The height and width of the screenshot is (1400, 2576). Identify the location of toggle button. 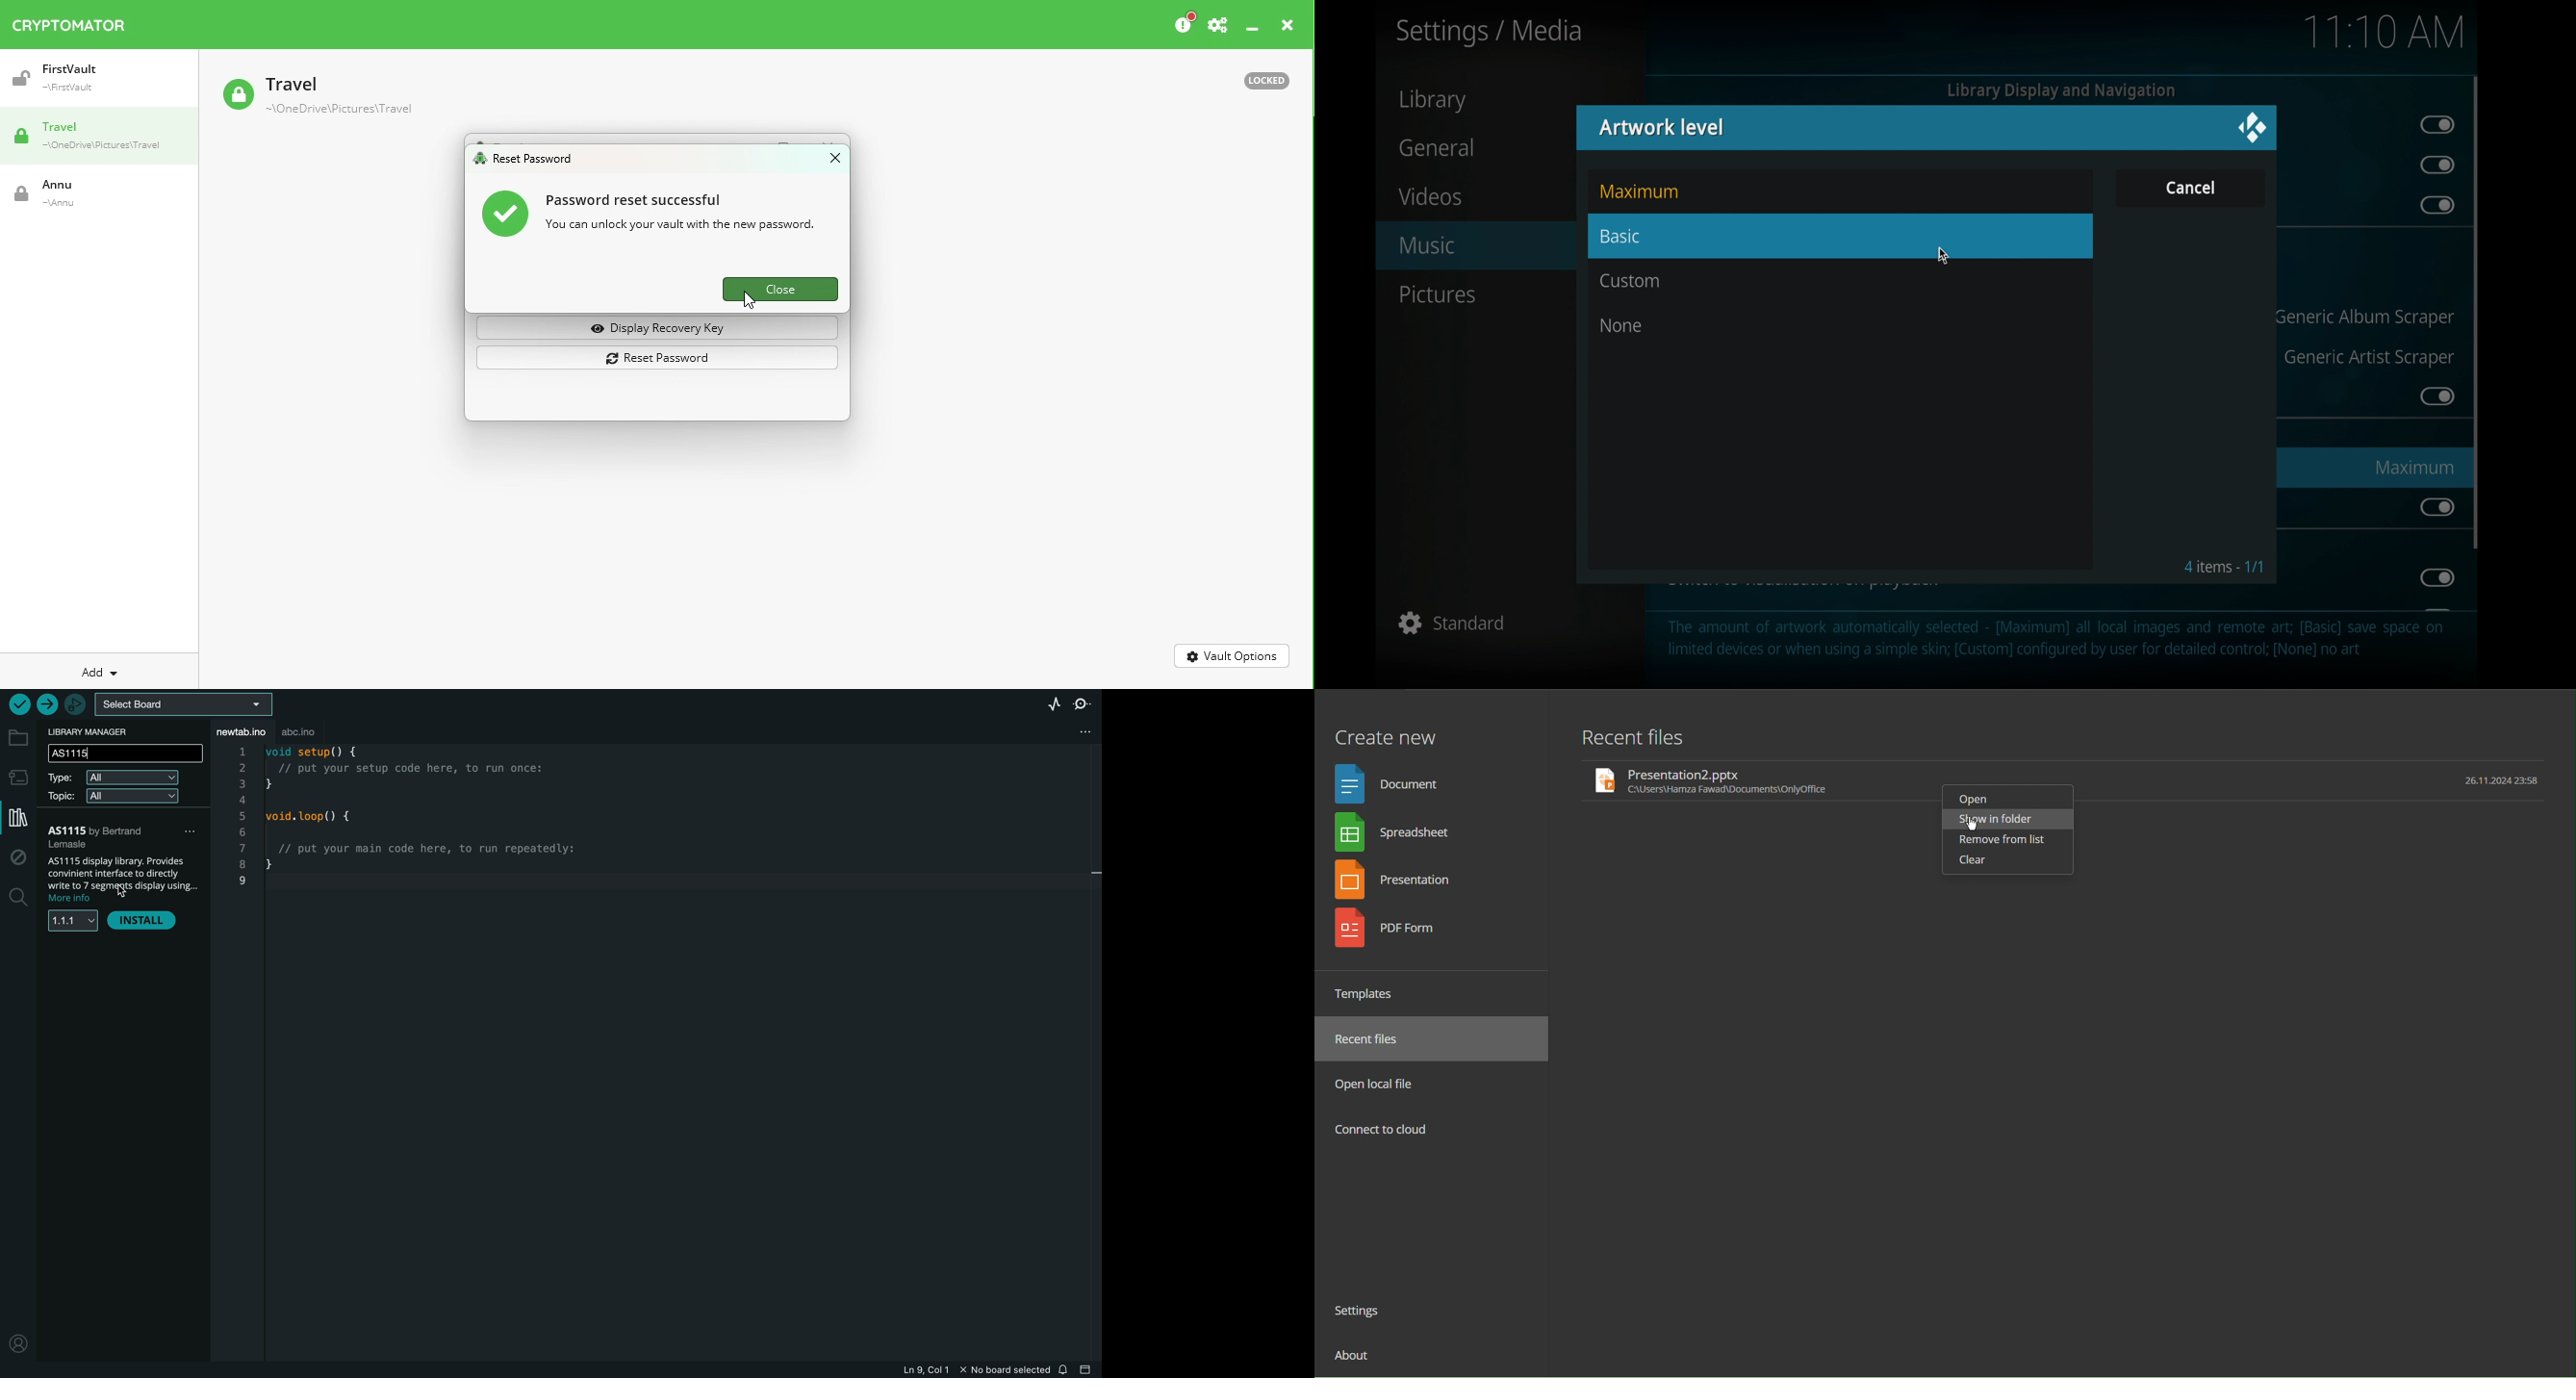
(2439, 124).